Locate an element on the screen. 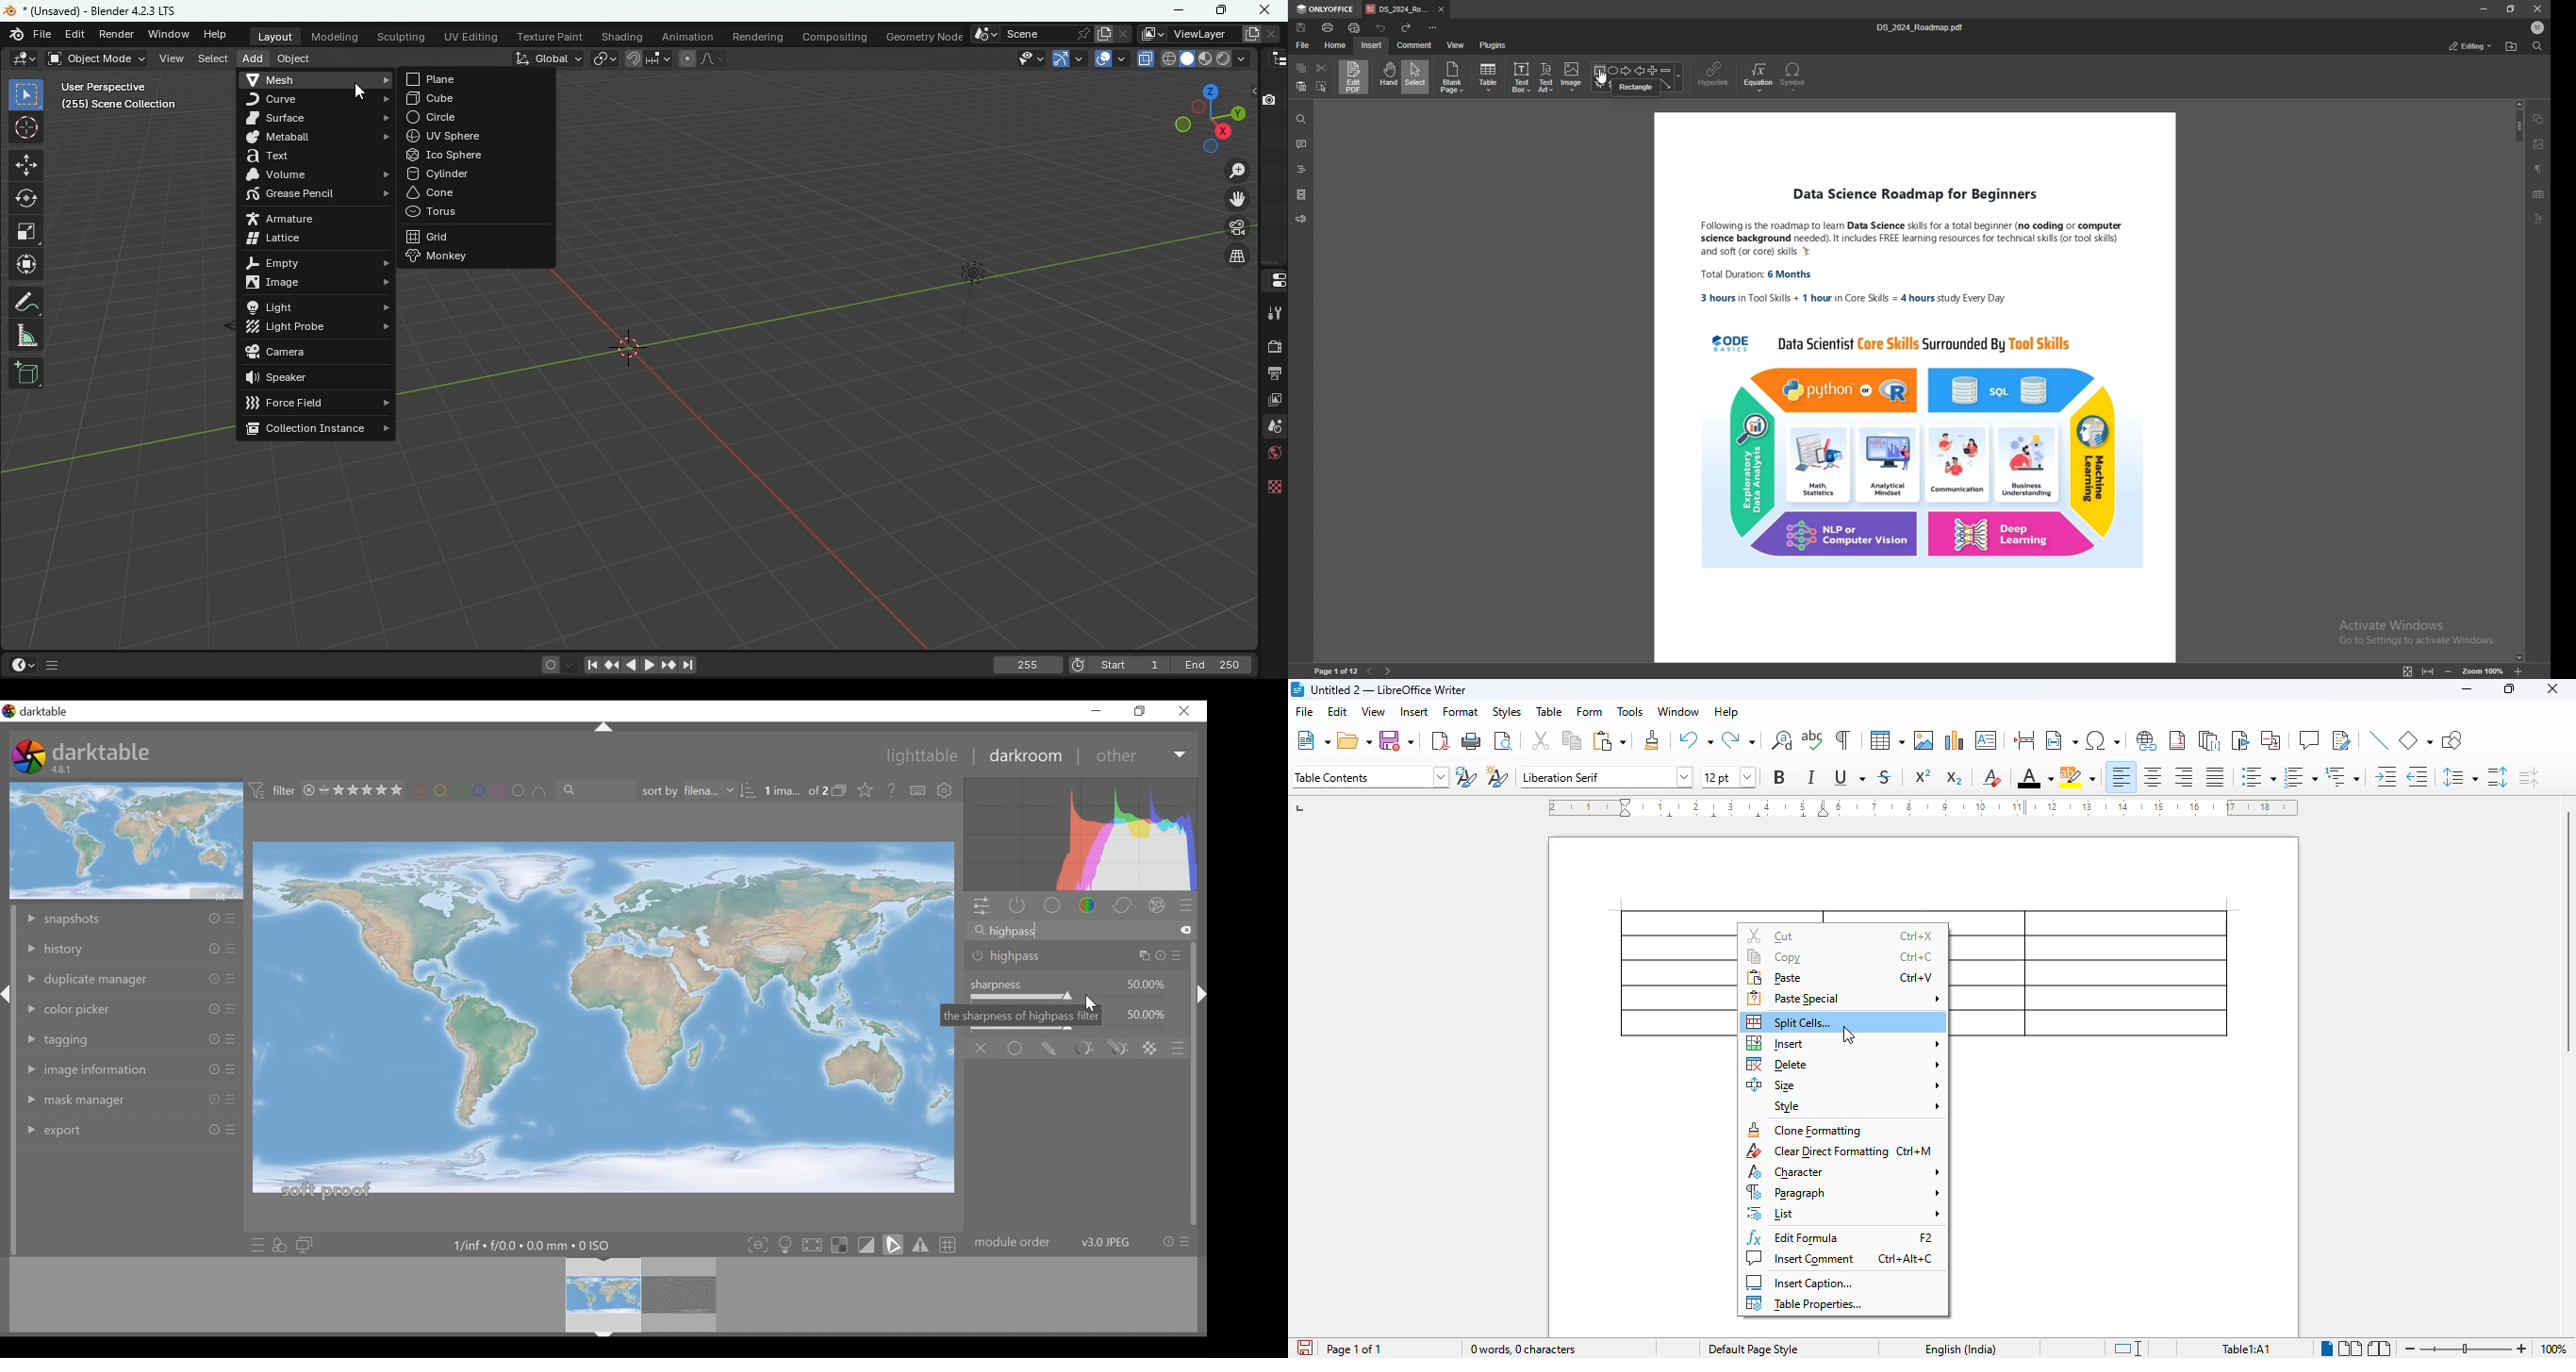 The height and width of the screenshot is (1372, 2576). Histogram is located at coordinates (1085, 834).